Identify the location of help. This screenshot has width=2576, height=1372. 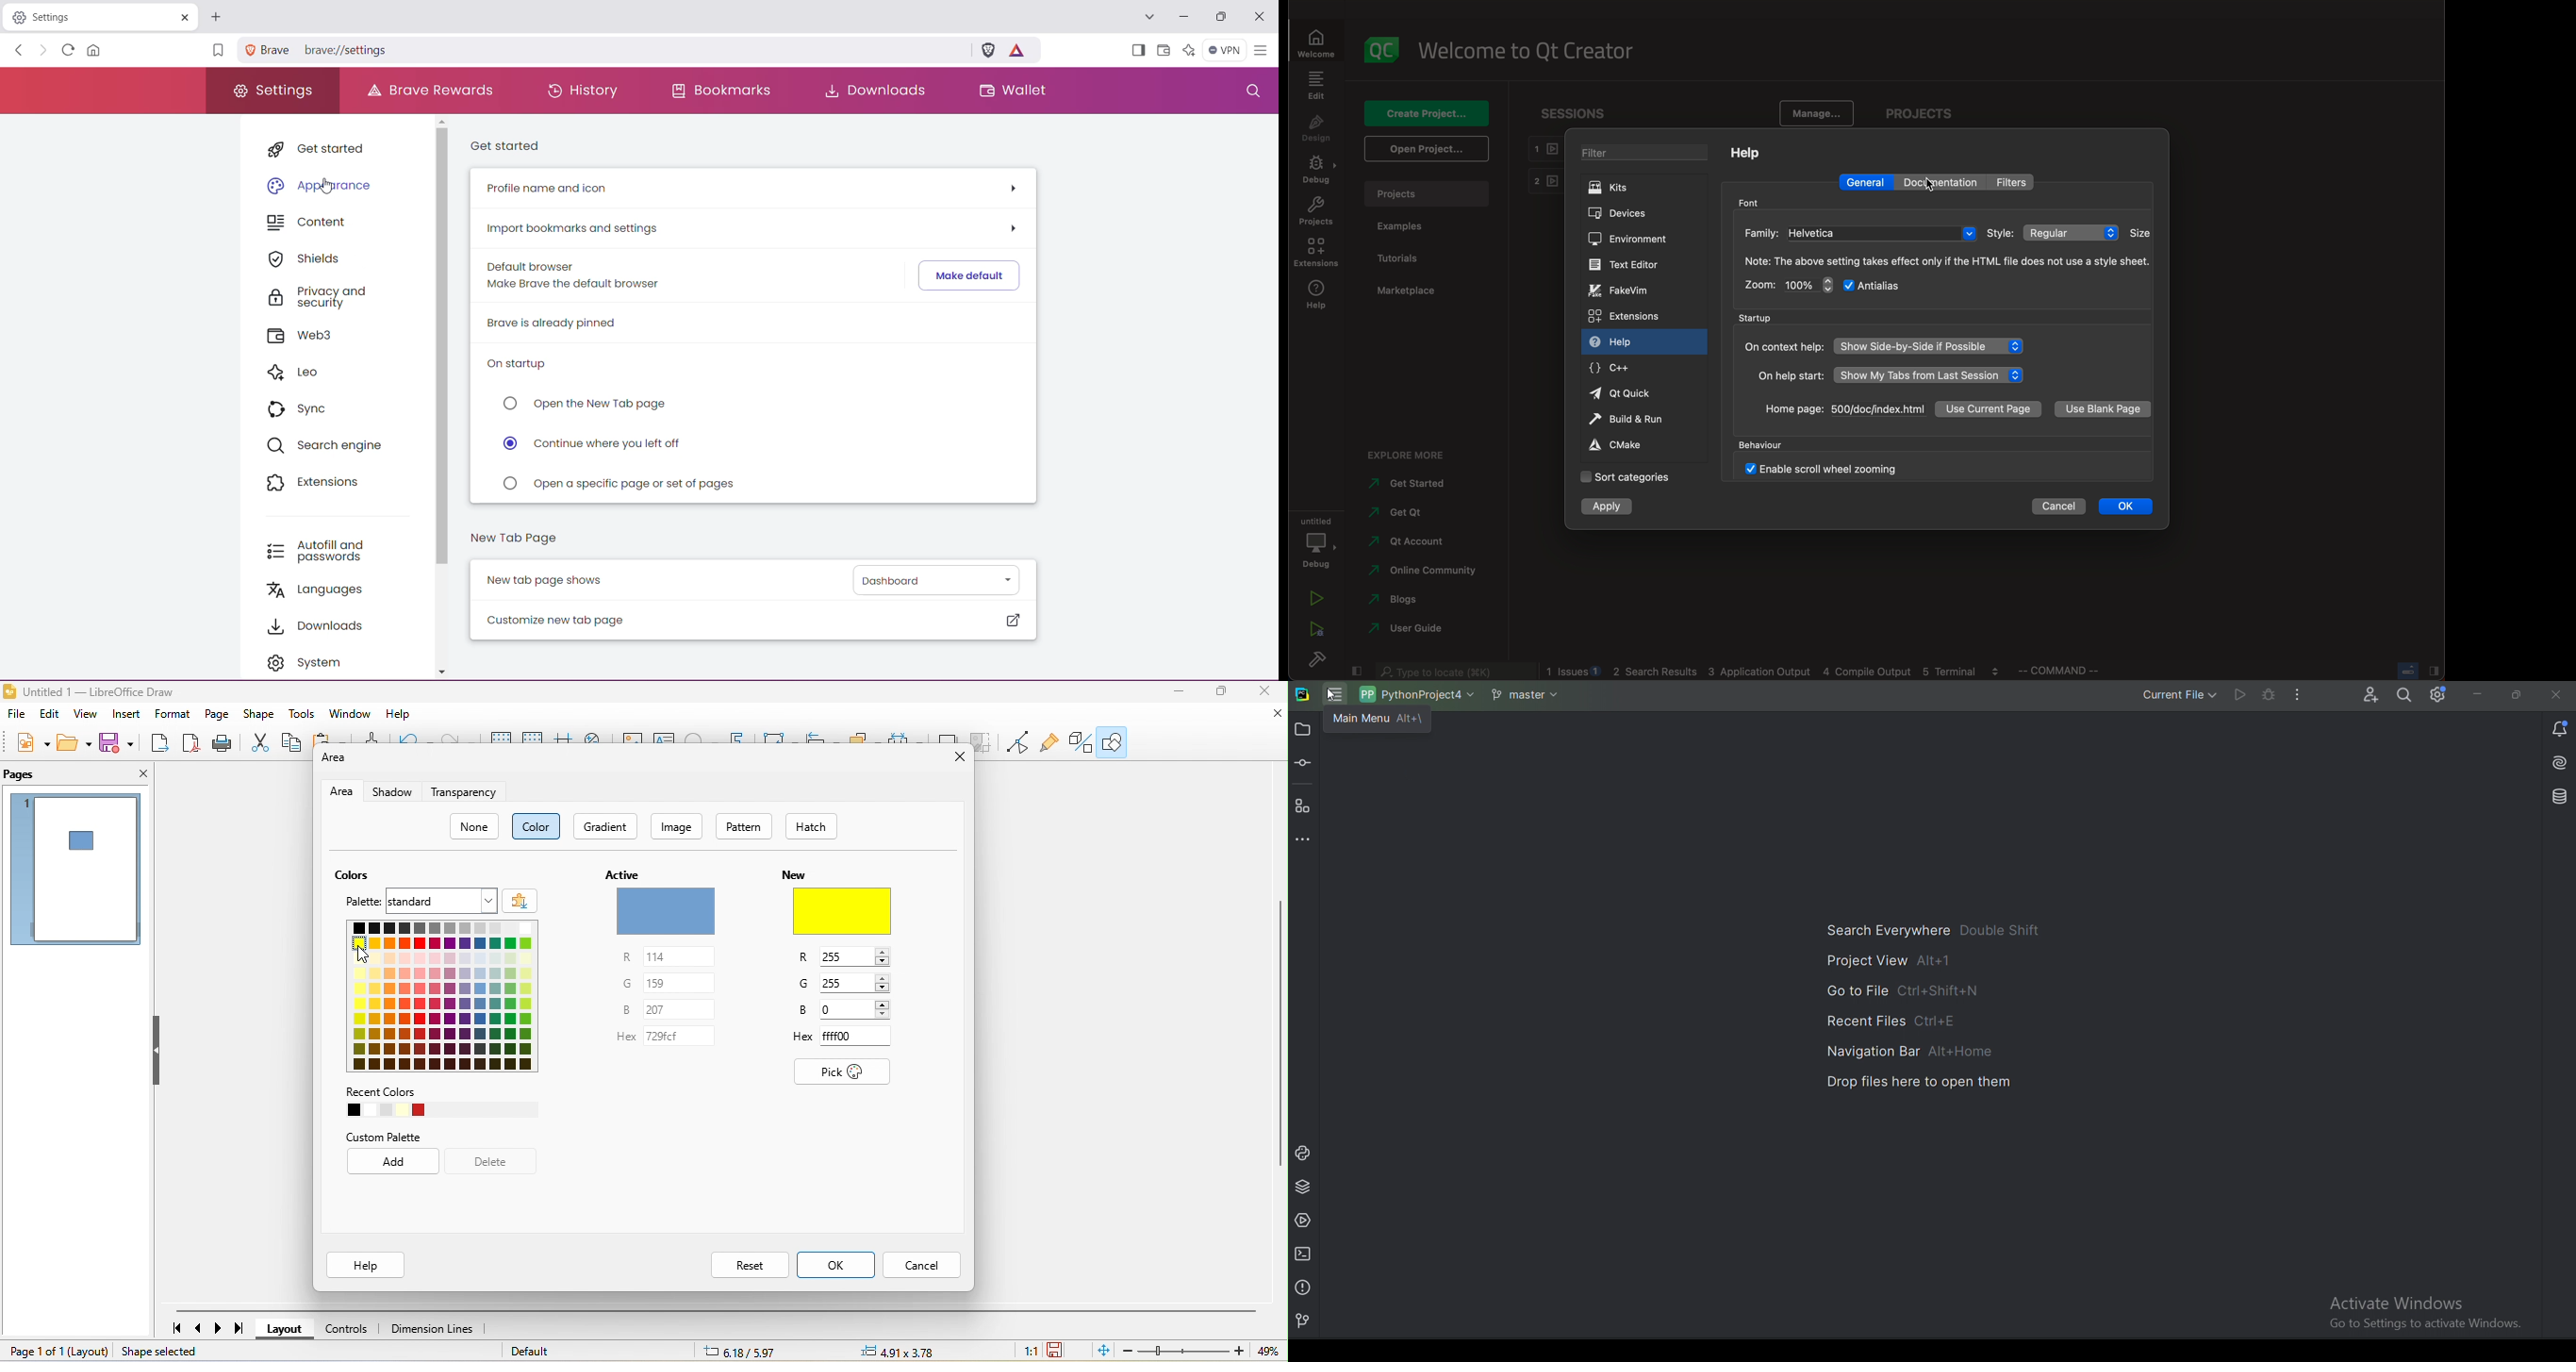
(402, 714).